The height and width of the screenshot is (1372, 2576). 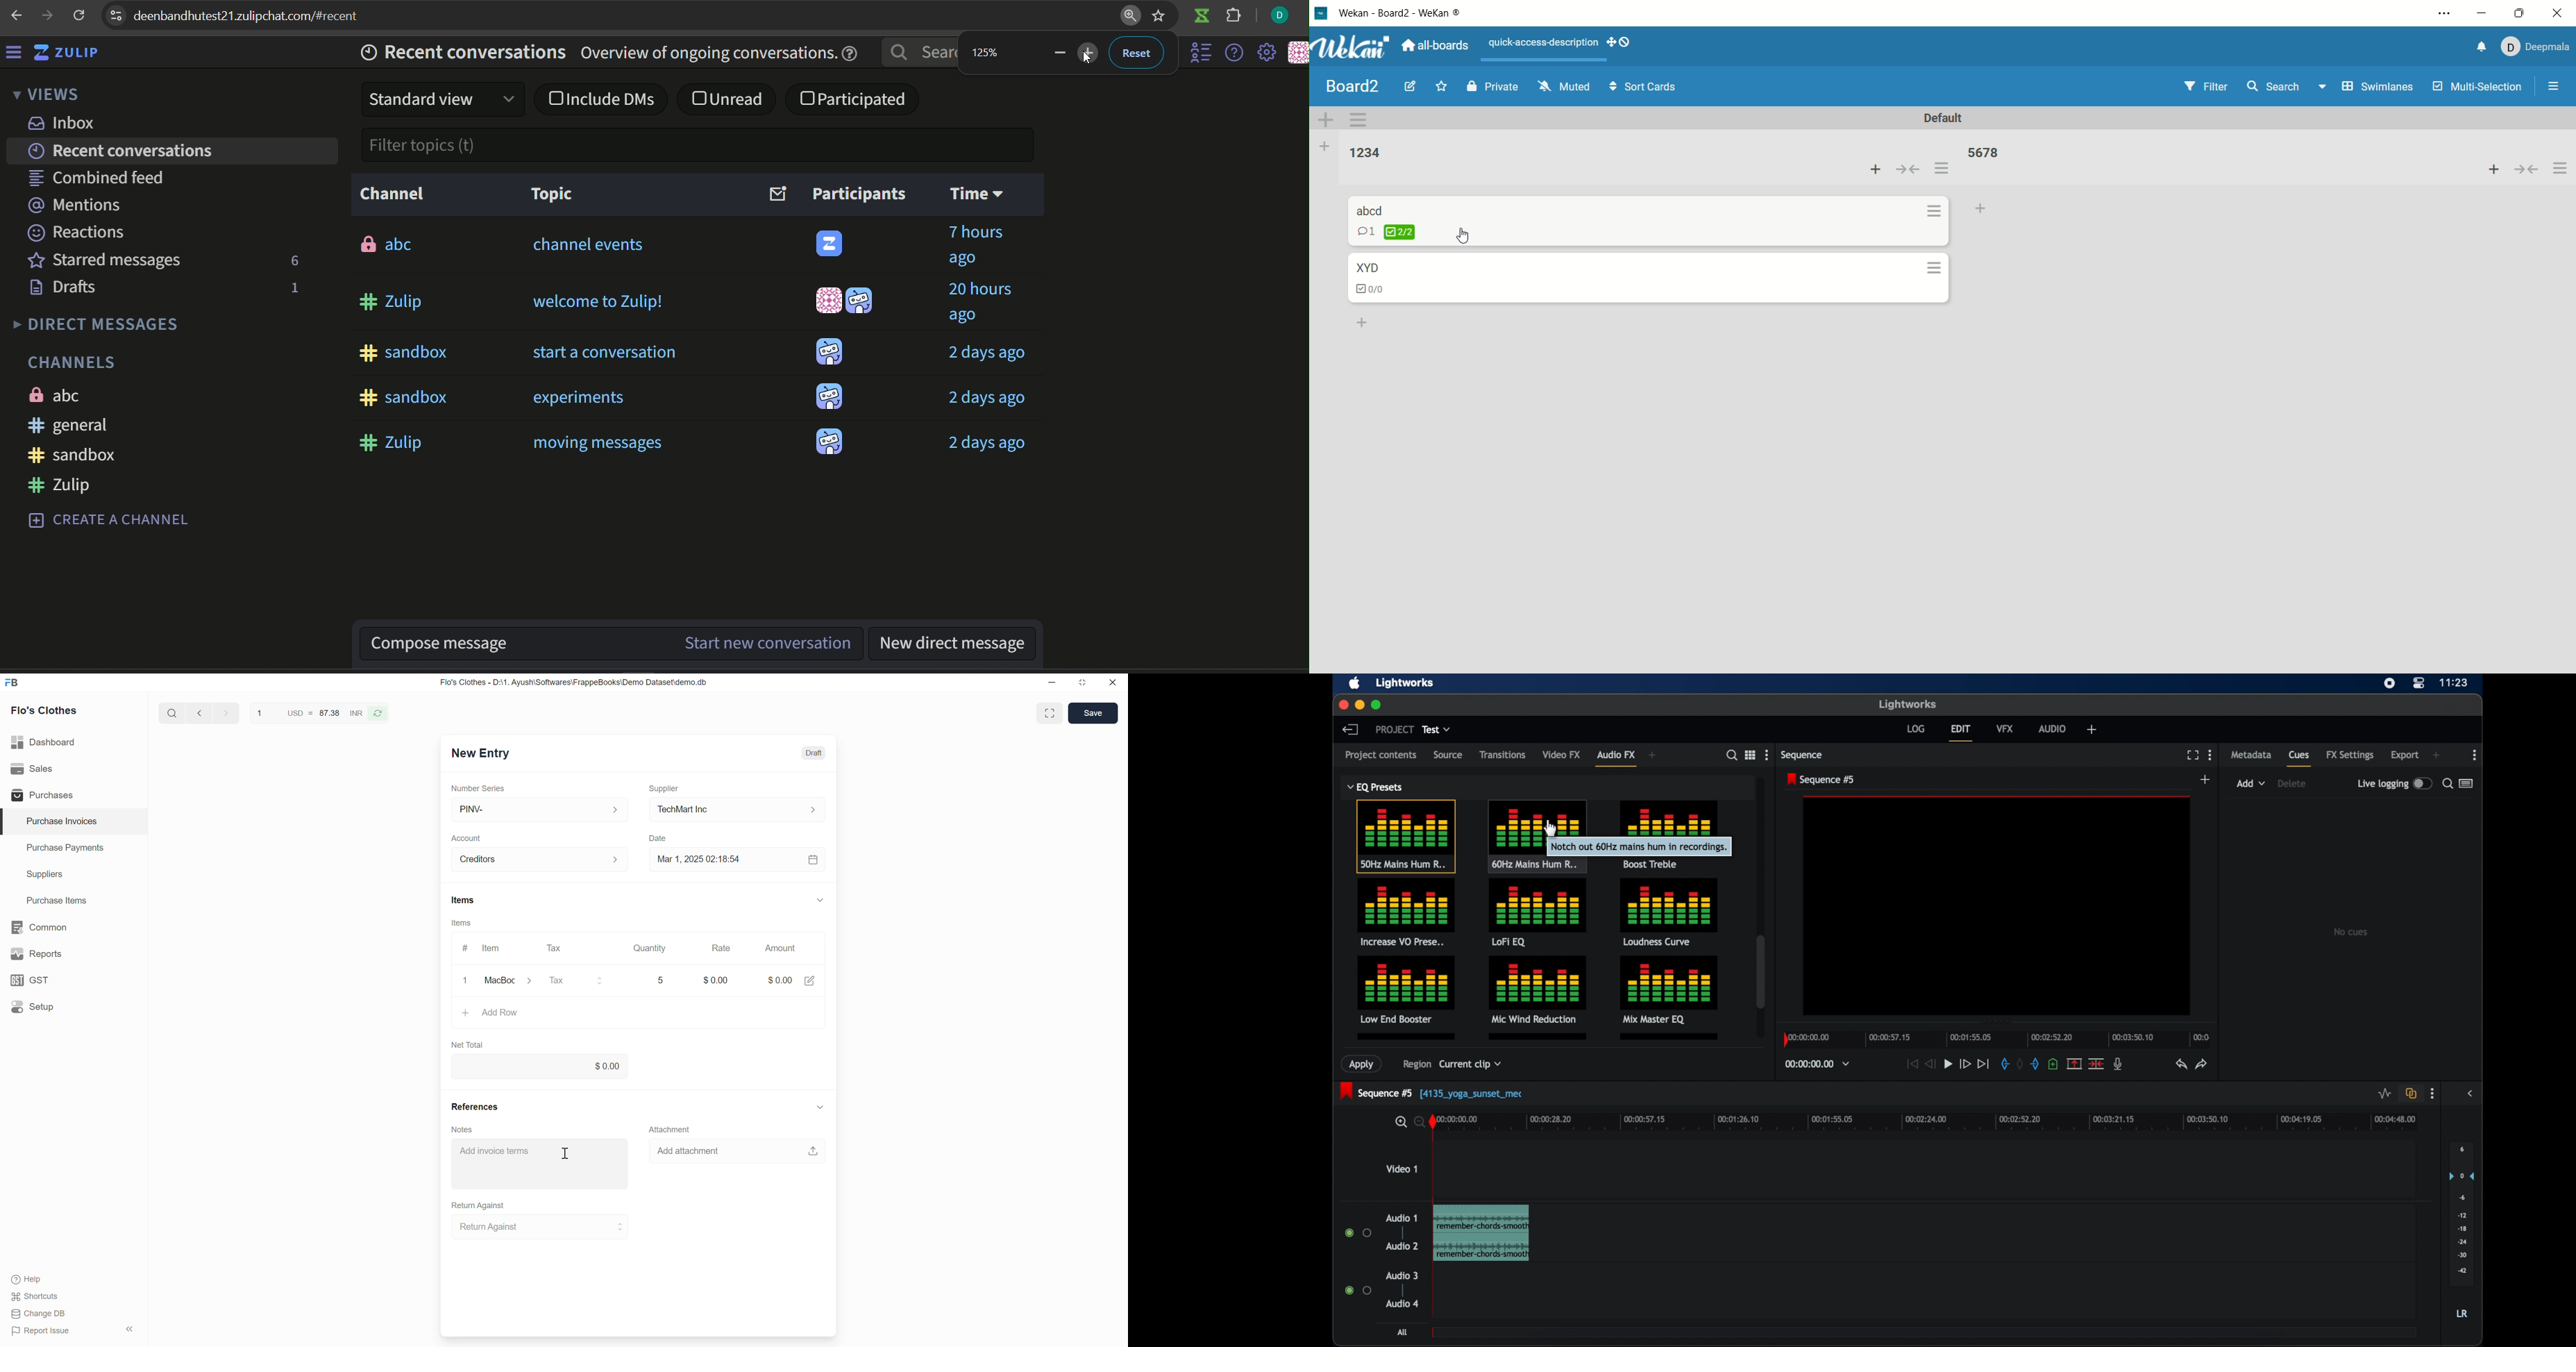 What do you see at coordinates (467, 982) in the screenshot?
I see `clear/remove input` at bounding box center [467, 982].